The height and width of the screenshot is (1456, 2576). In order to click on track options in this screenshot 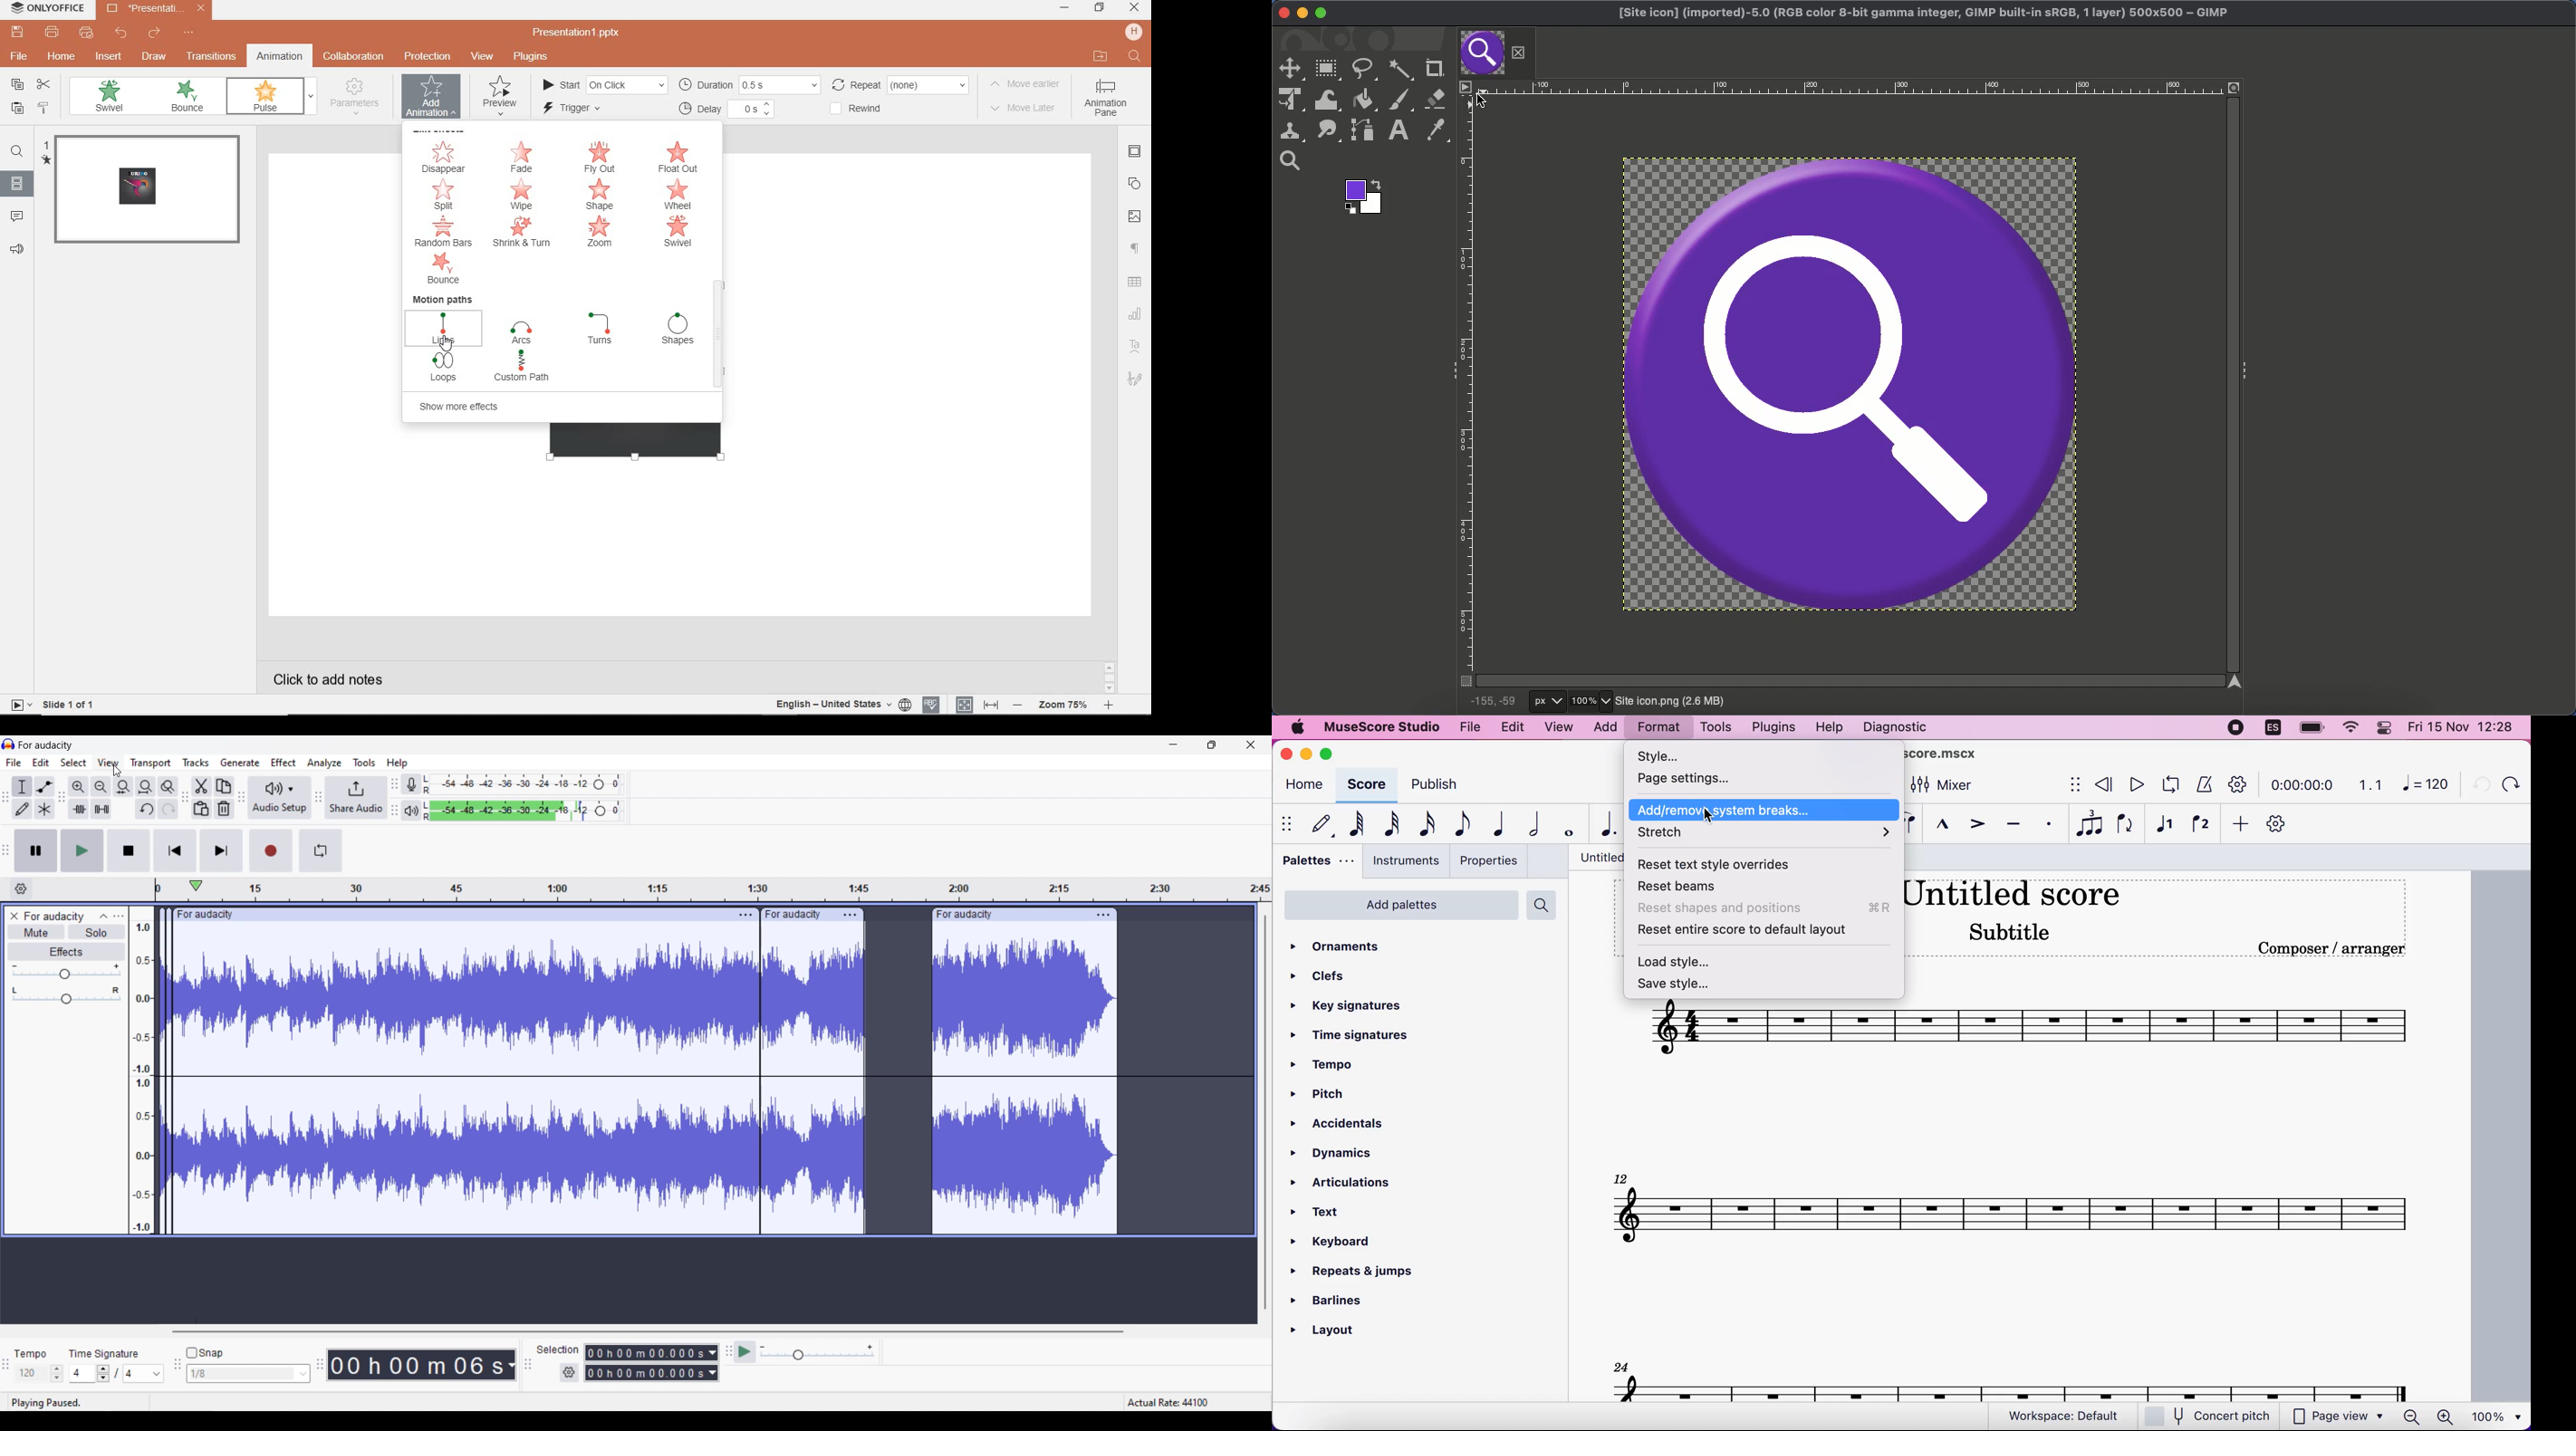, I will do `click(743, 914)`.